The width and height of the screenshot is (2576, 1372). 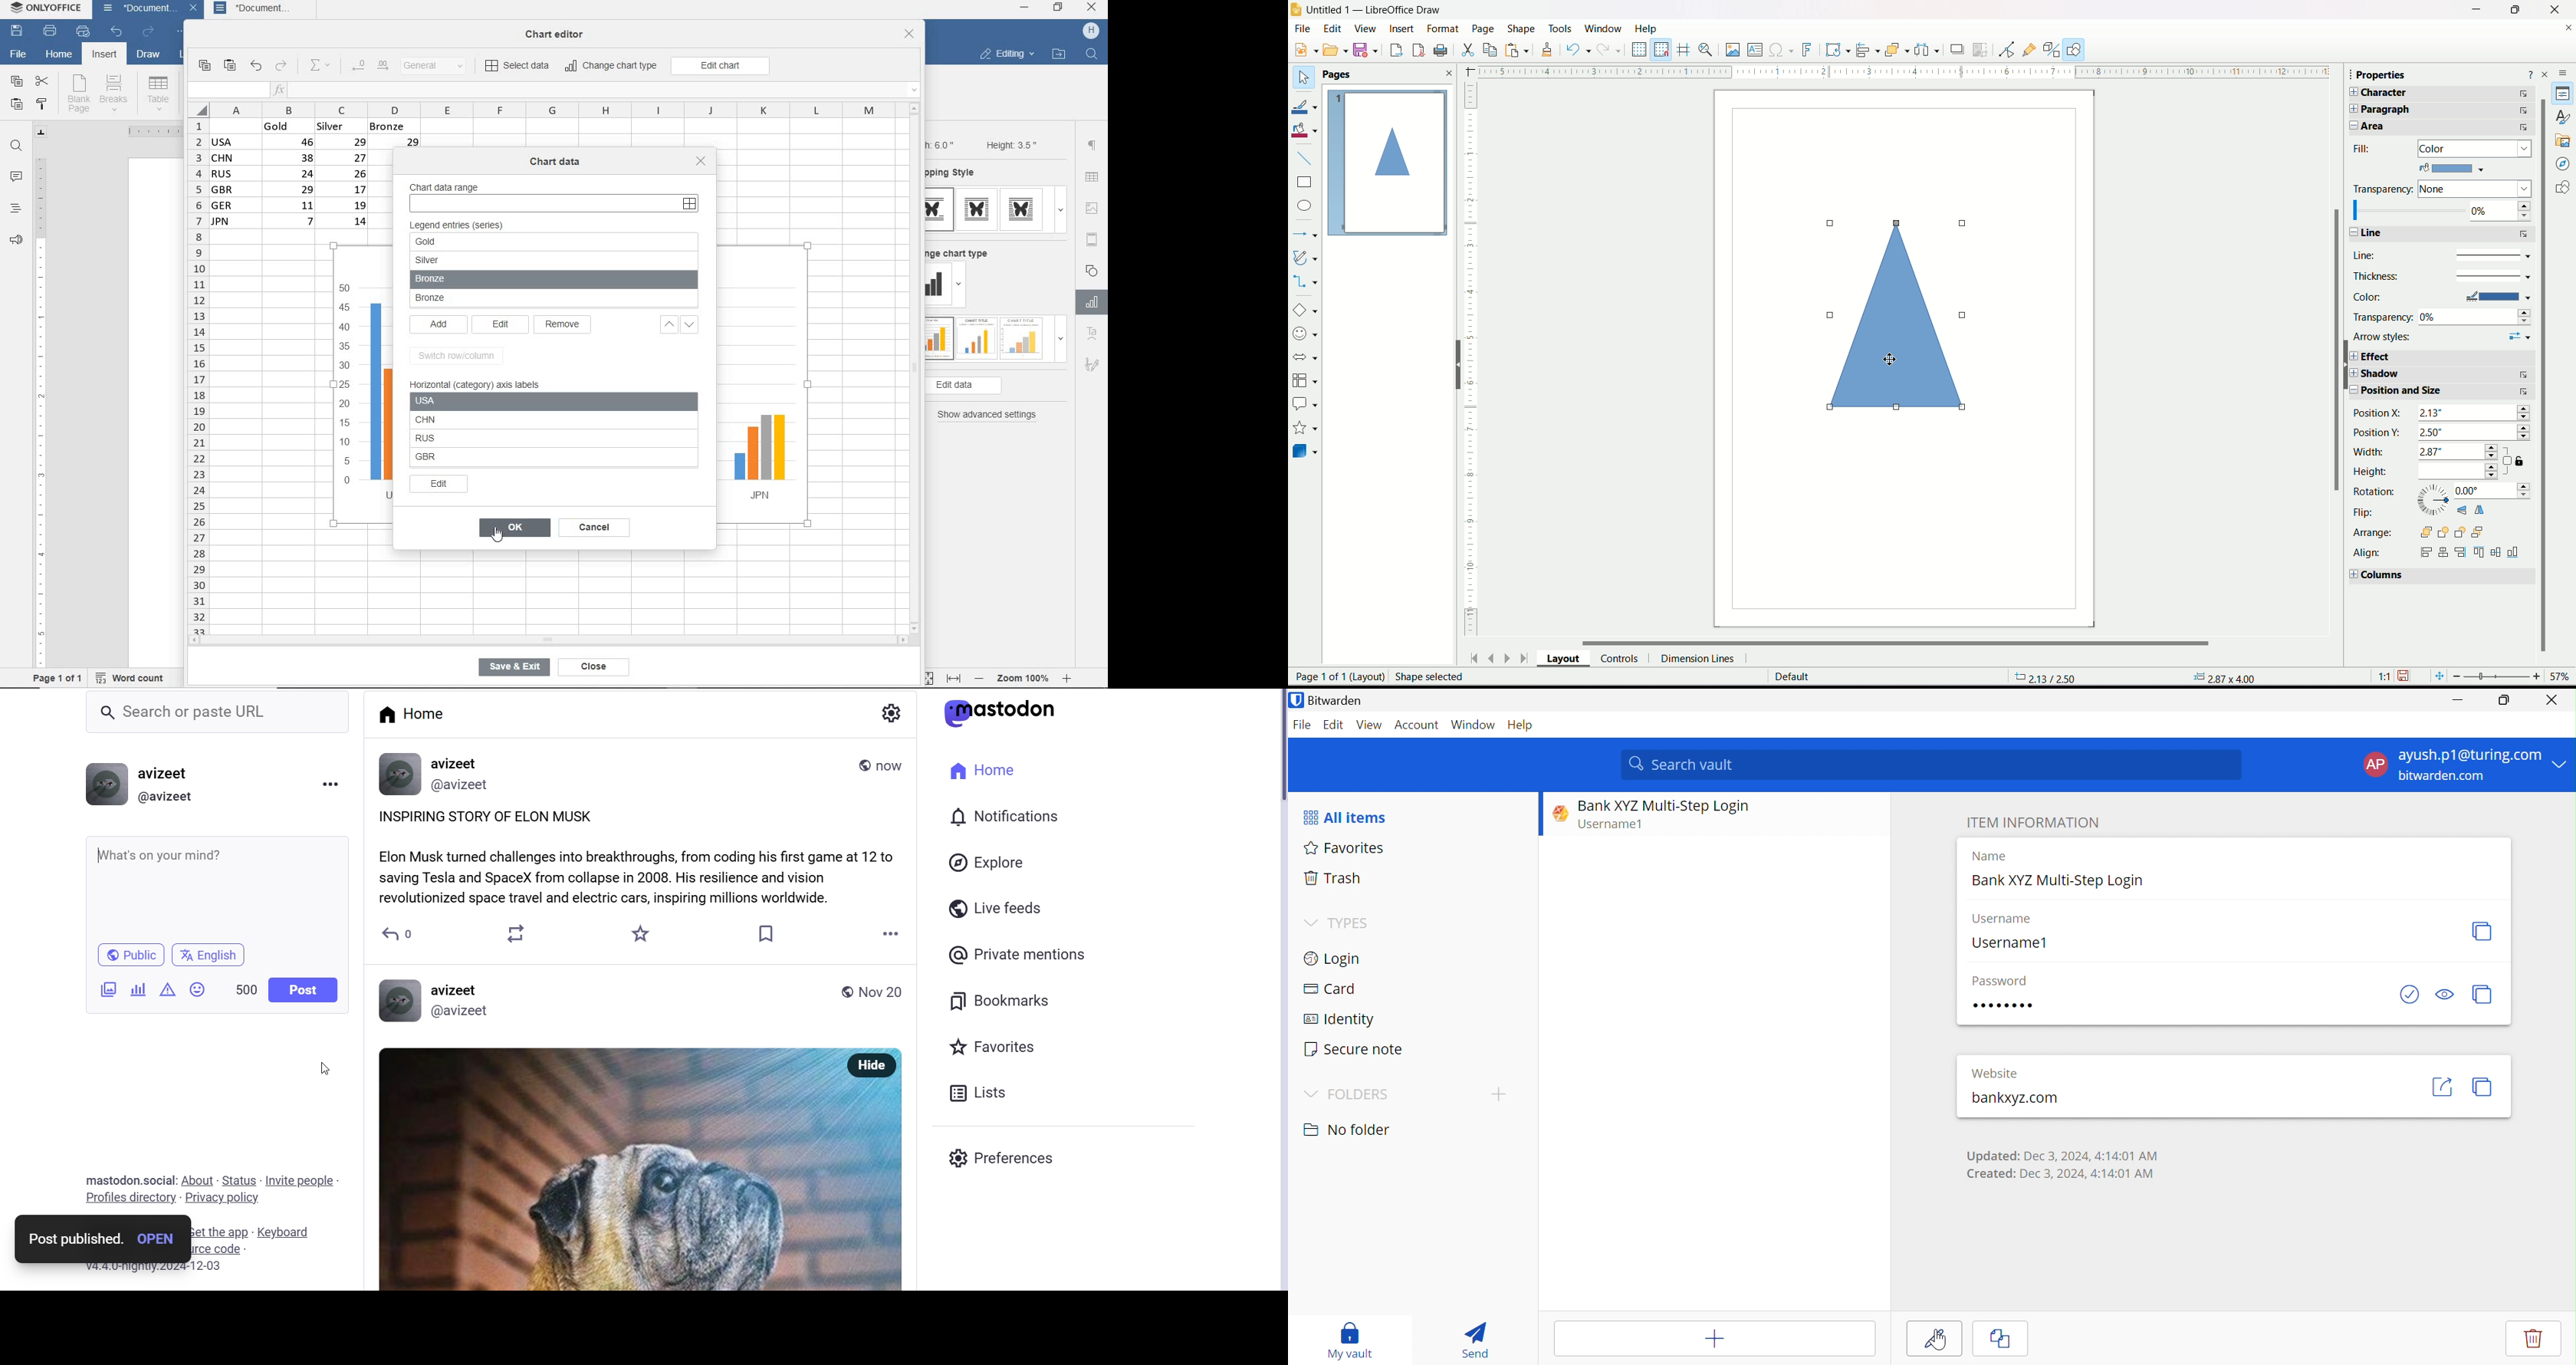 What do you see at coordinates (1805, 677) in the screenshot?
I see `Text` at bounding box center [1805, 677].